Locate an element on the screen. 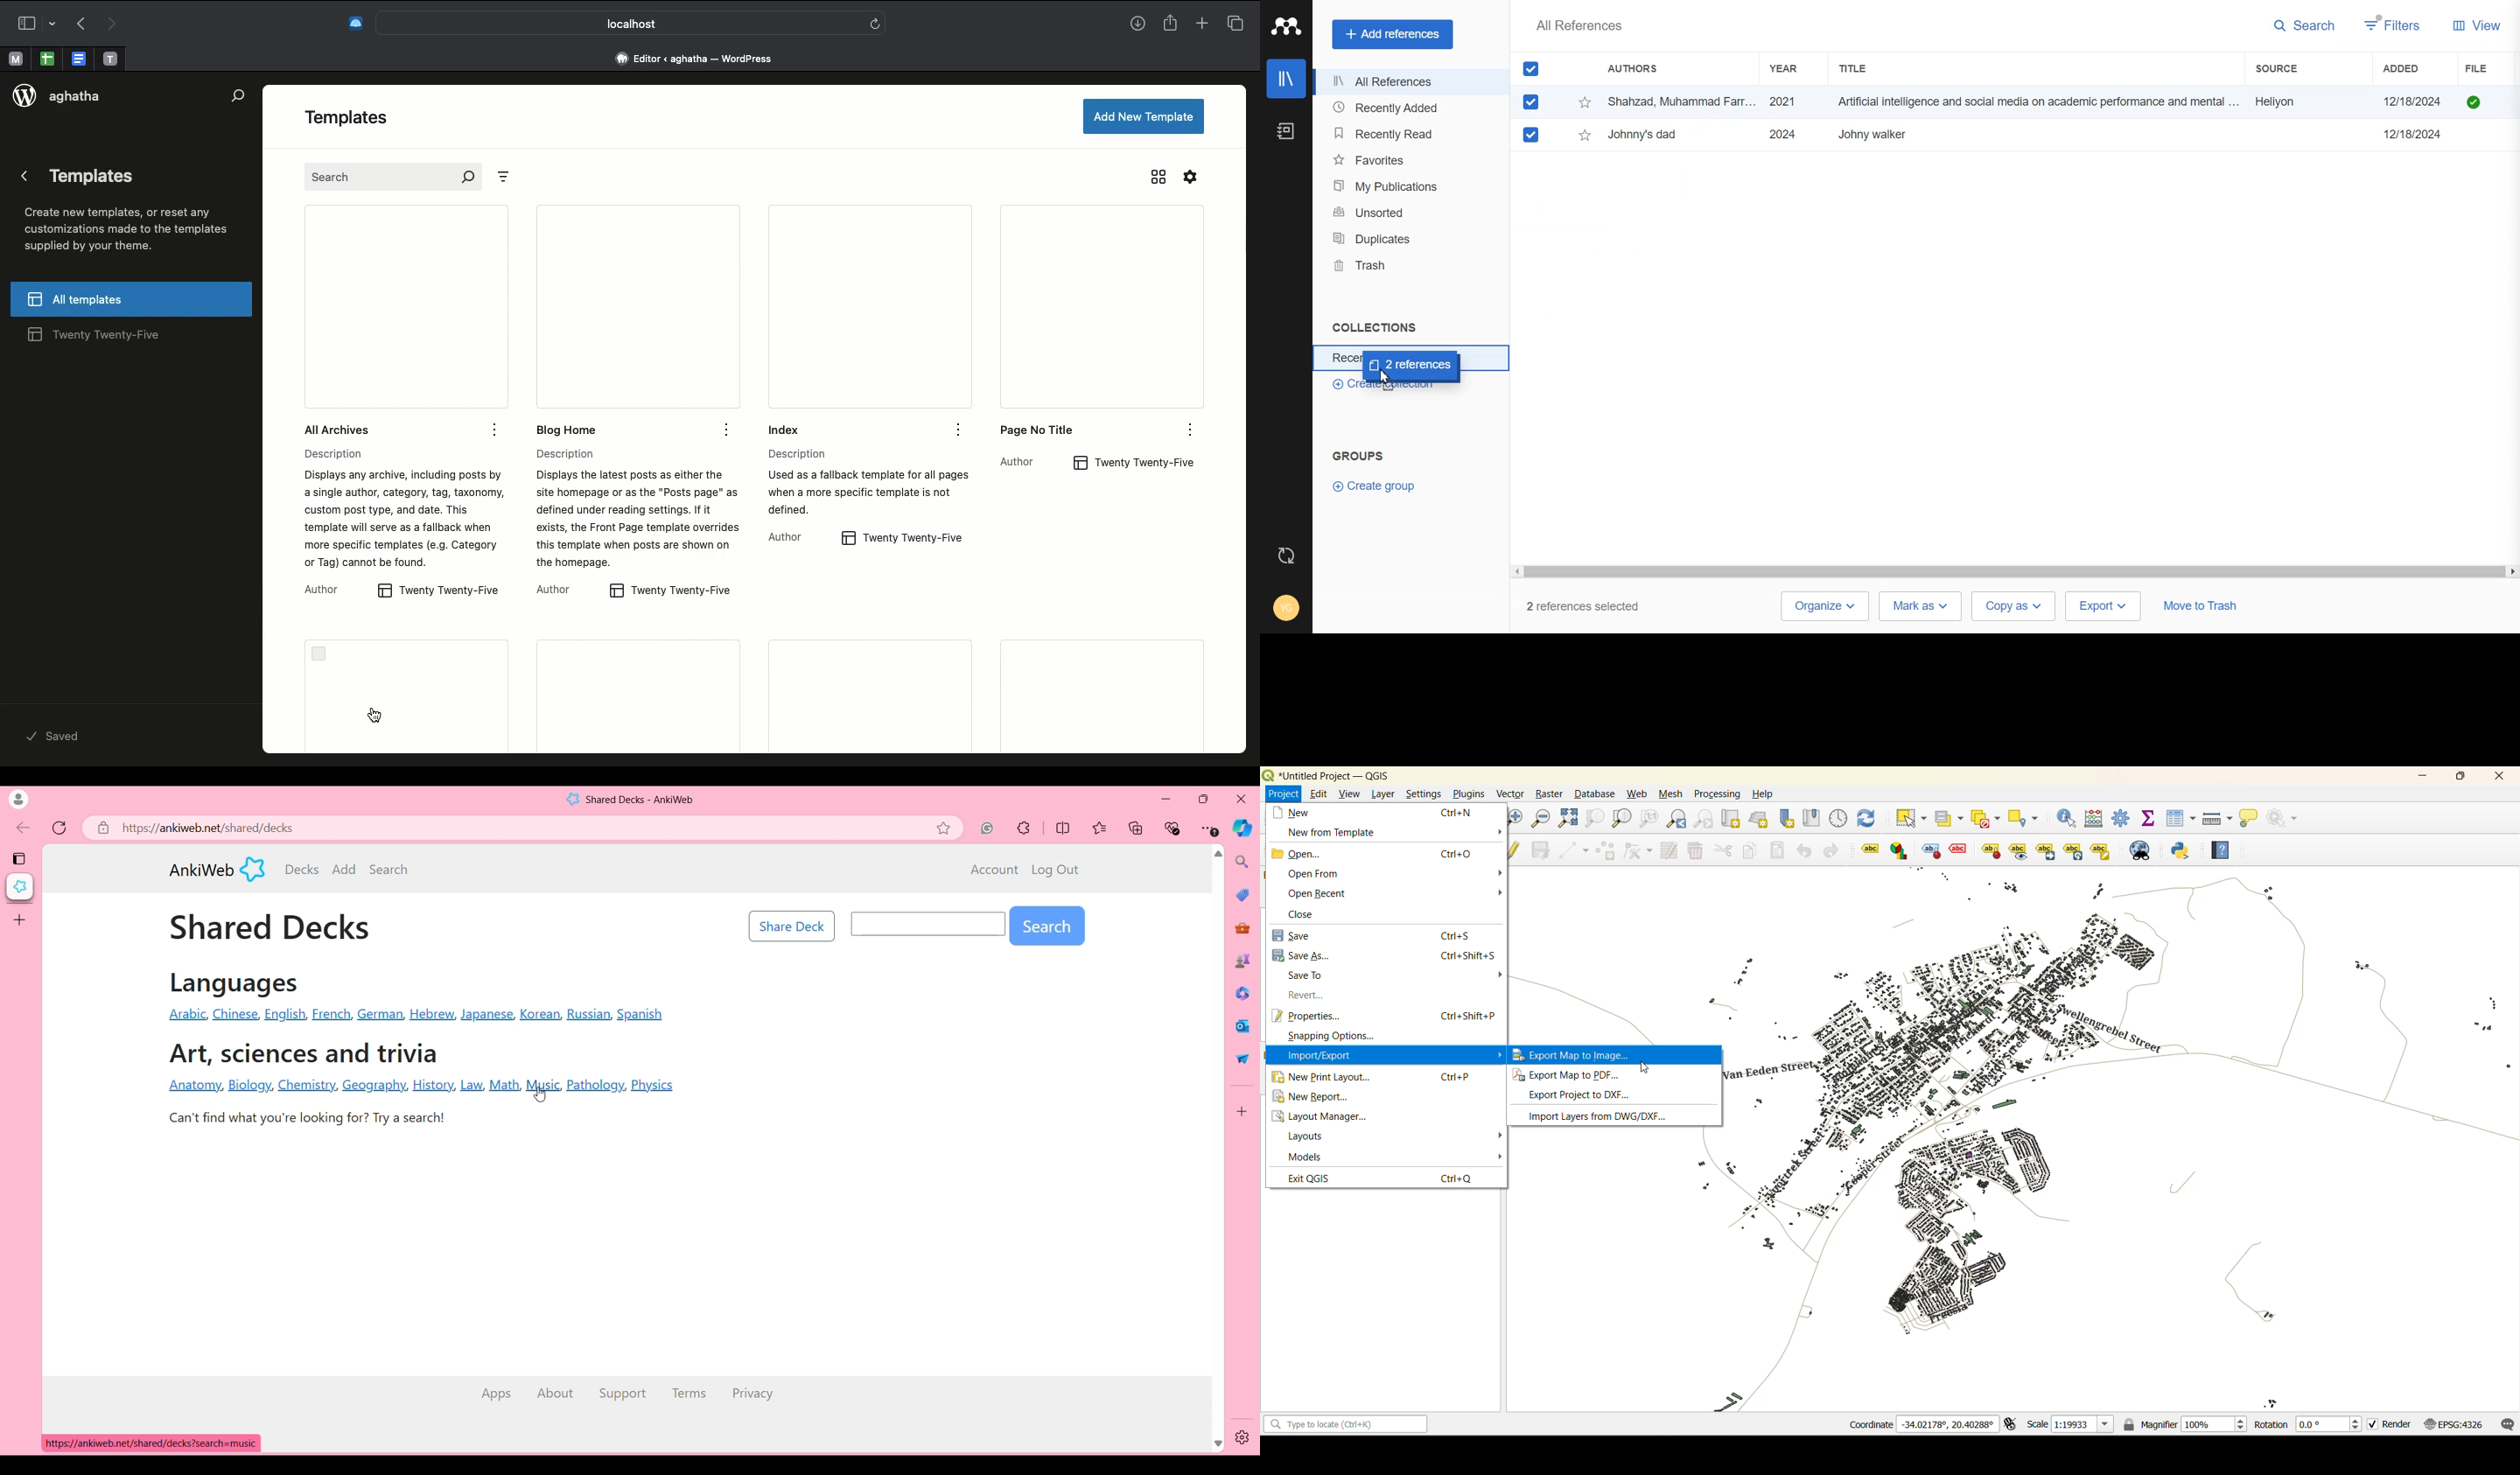 The width and height of the screenshot is (2520, 1484). Collections is located at coordinates (1137, 827).